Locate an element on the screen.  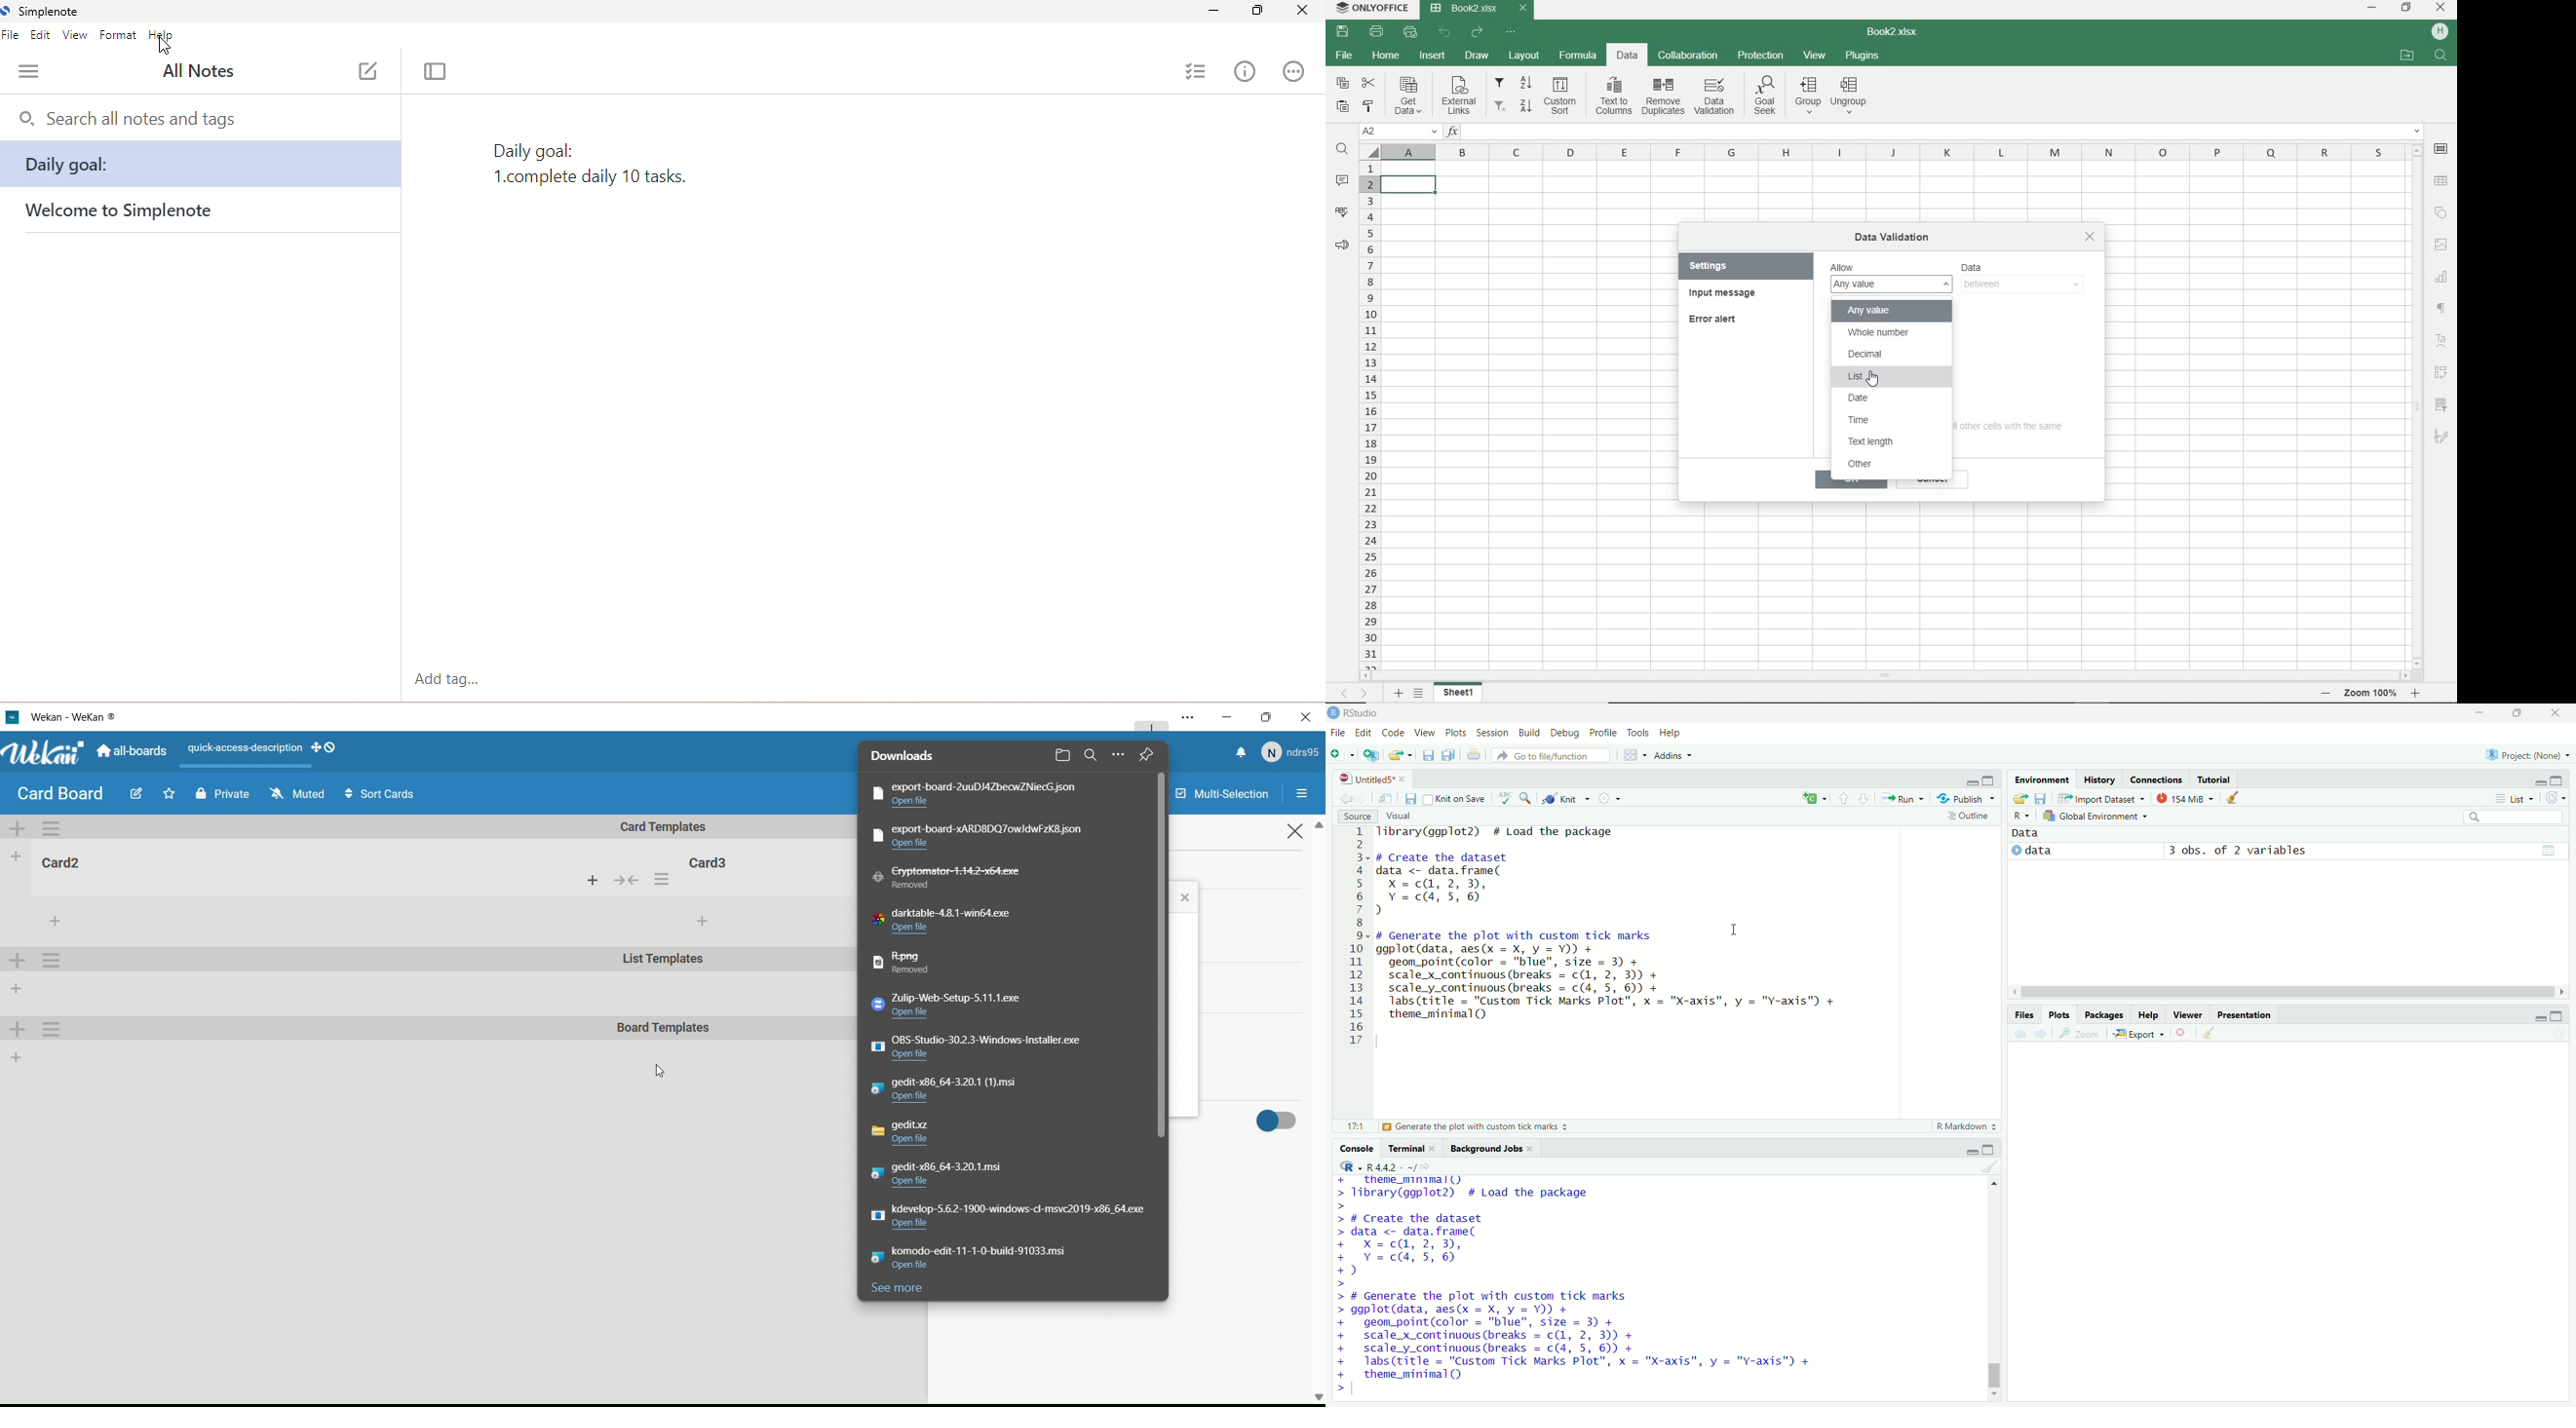
scrollbar is located at coordinates (1993, 1291).